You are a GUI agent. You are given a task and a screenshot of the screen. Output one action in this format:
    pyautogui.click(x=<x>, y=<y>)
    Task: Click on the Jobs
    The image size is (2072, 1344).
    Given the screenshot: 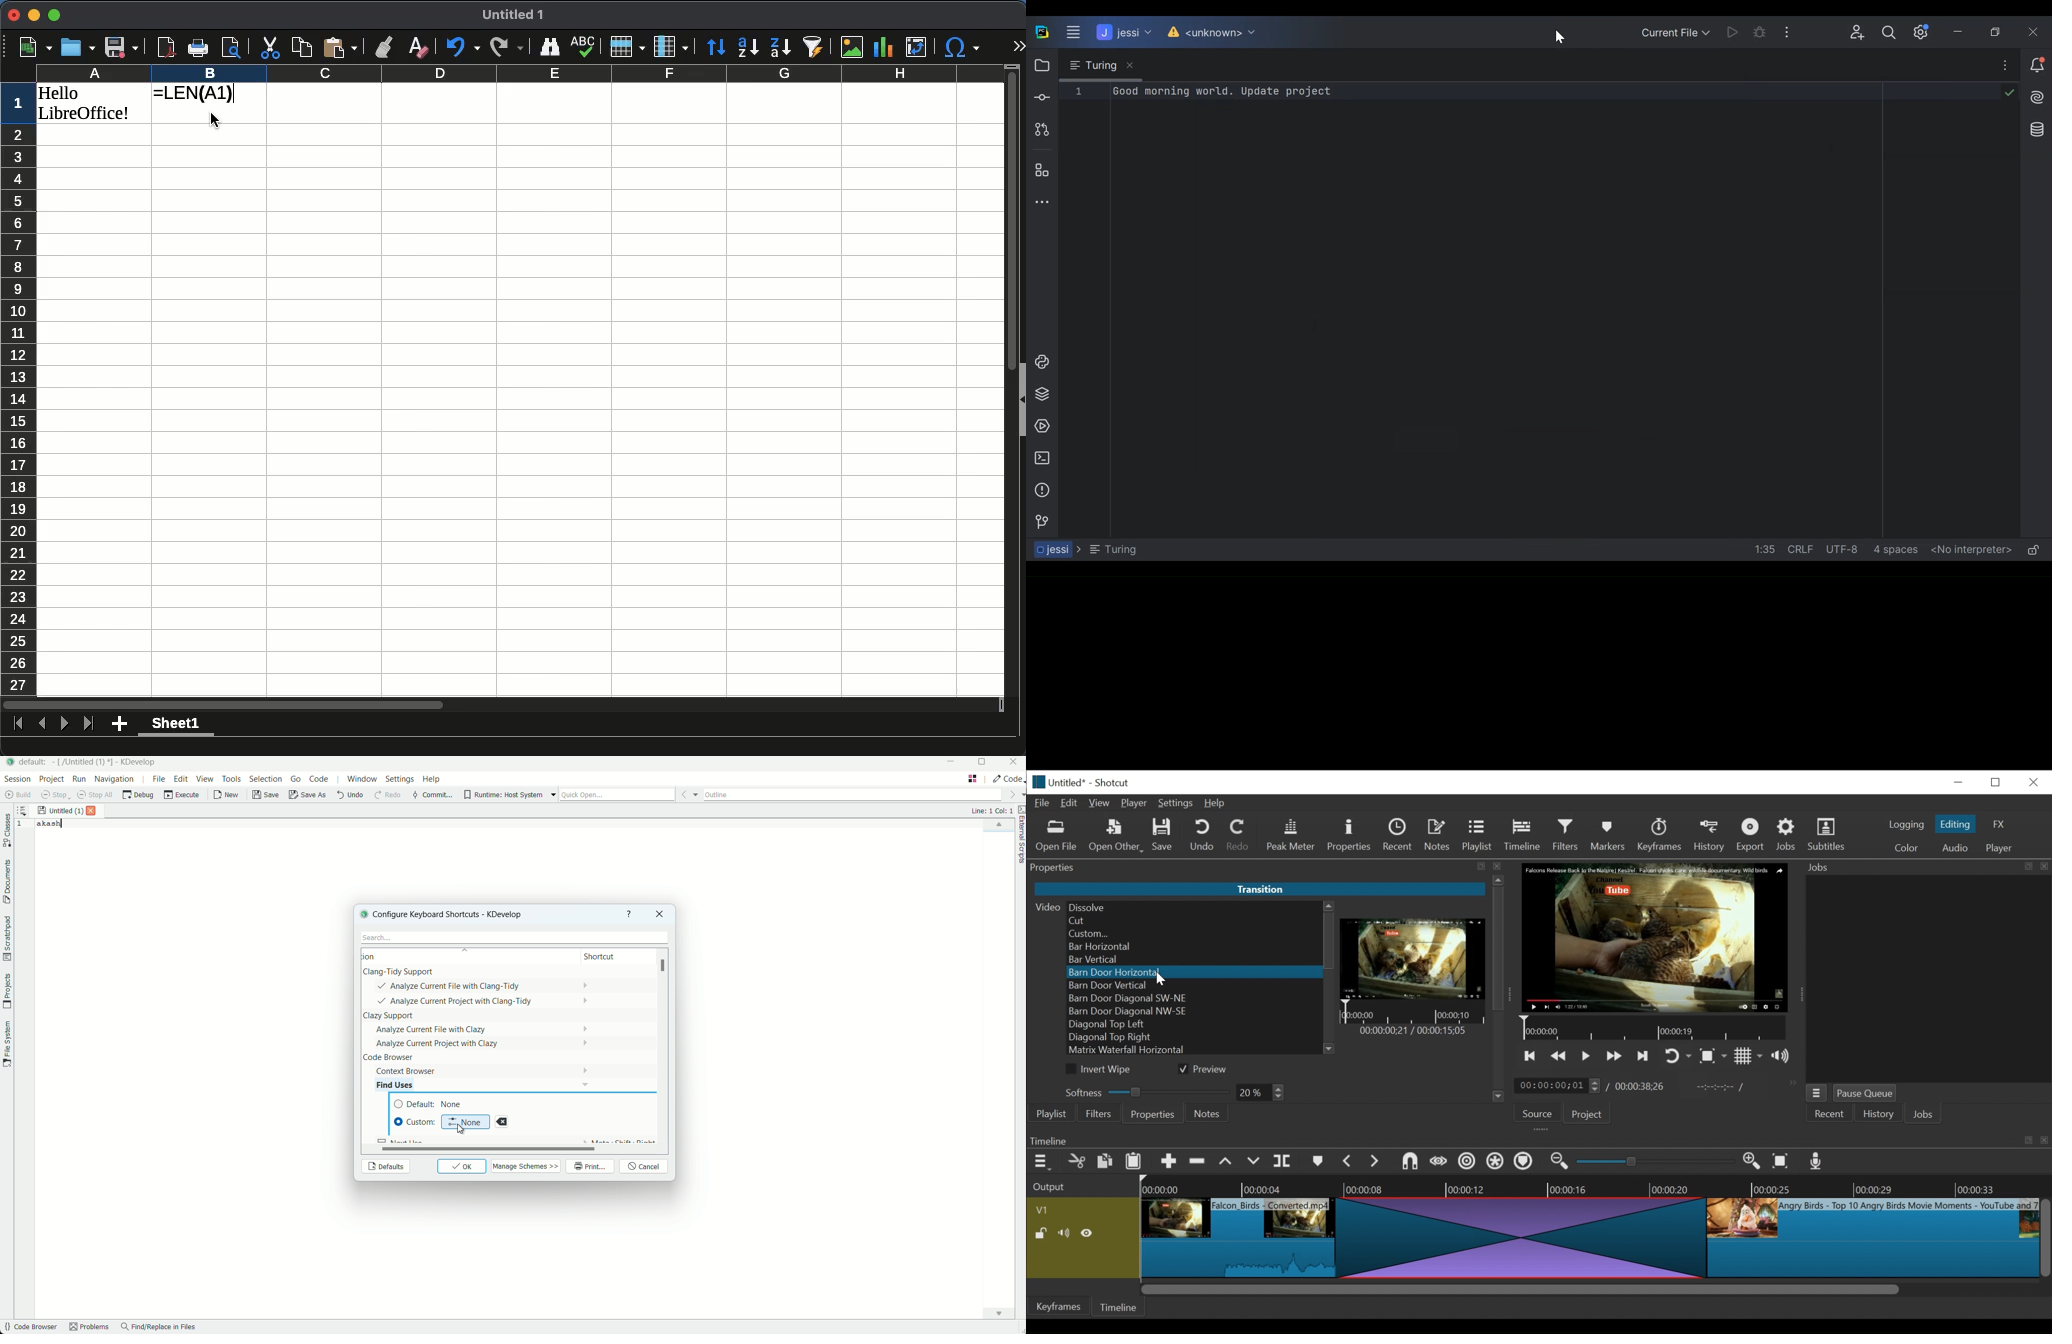 What is the action you would take?
    pyautogui.click(x=1788, y=834)
    